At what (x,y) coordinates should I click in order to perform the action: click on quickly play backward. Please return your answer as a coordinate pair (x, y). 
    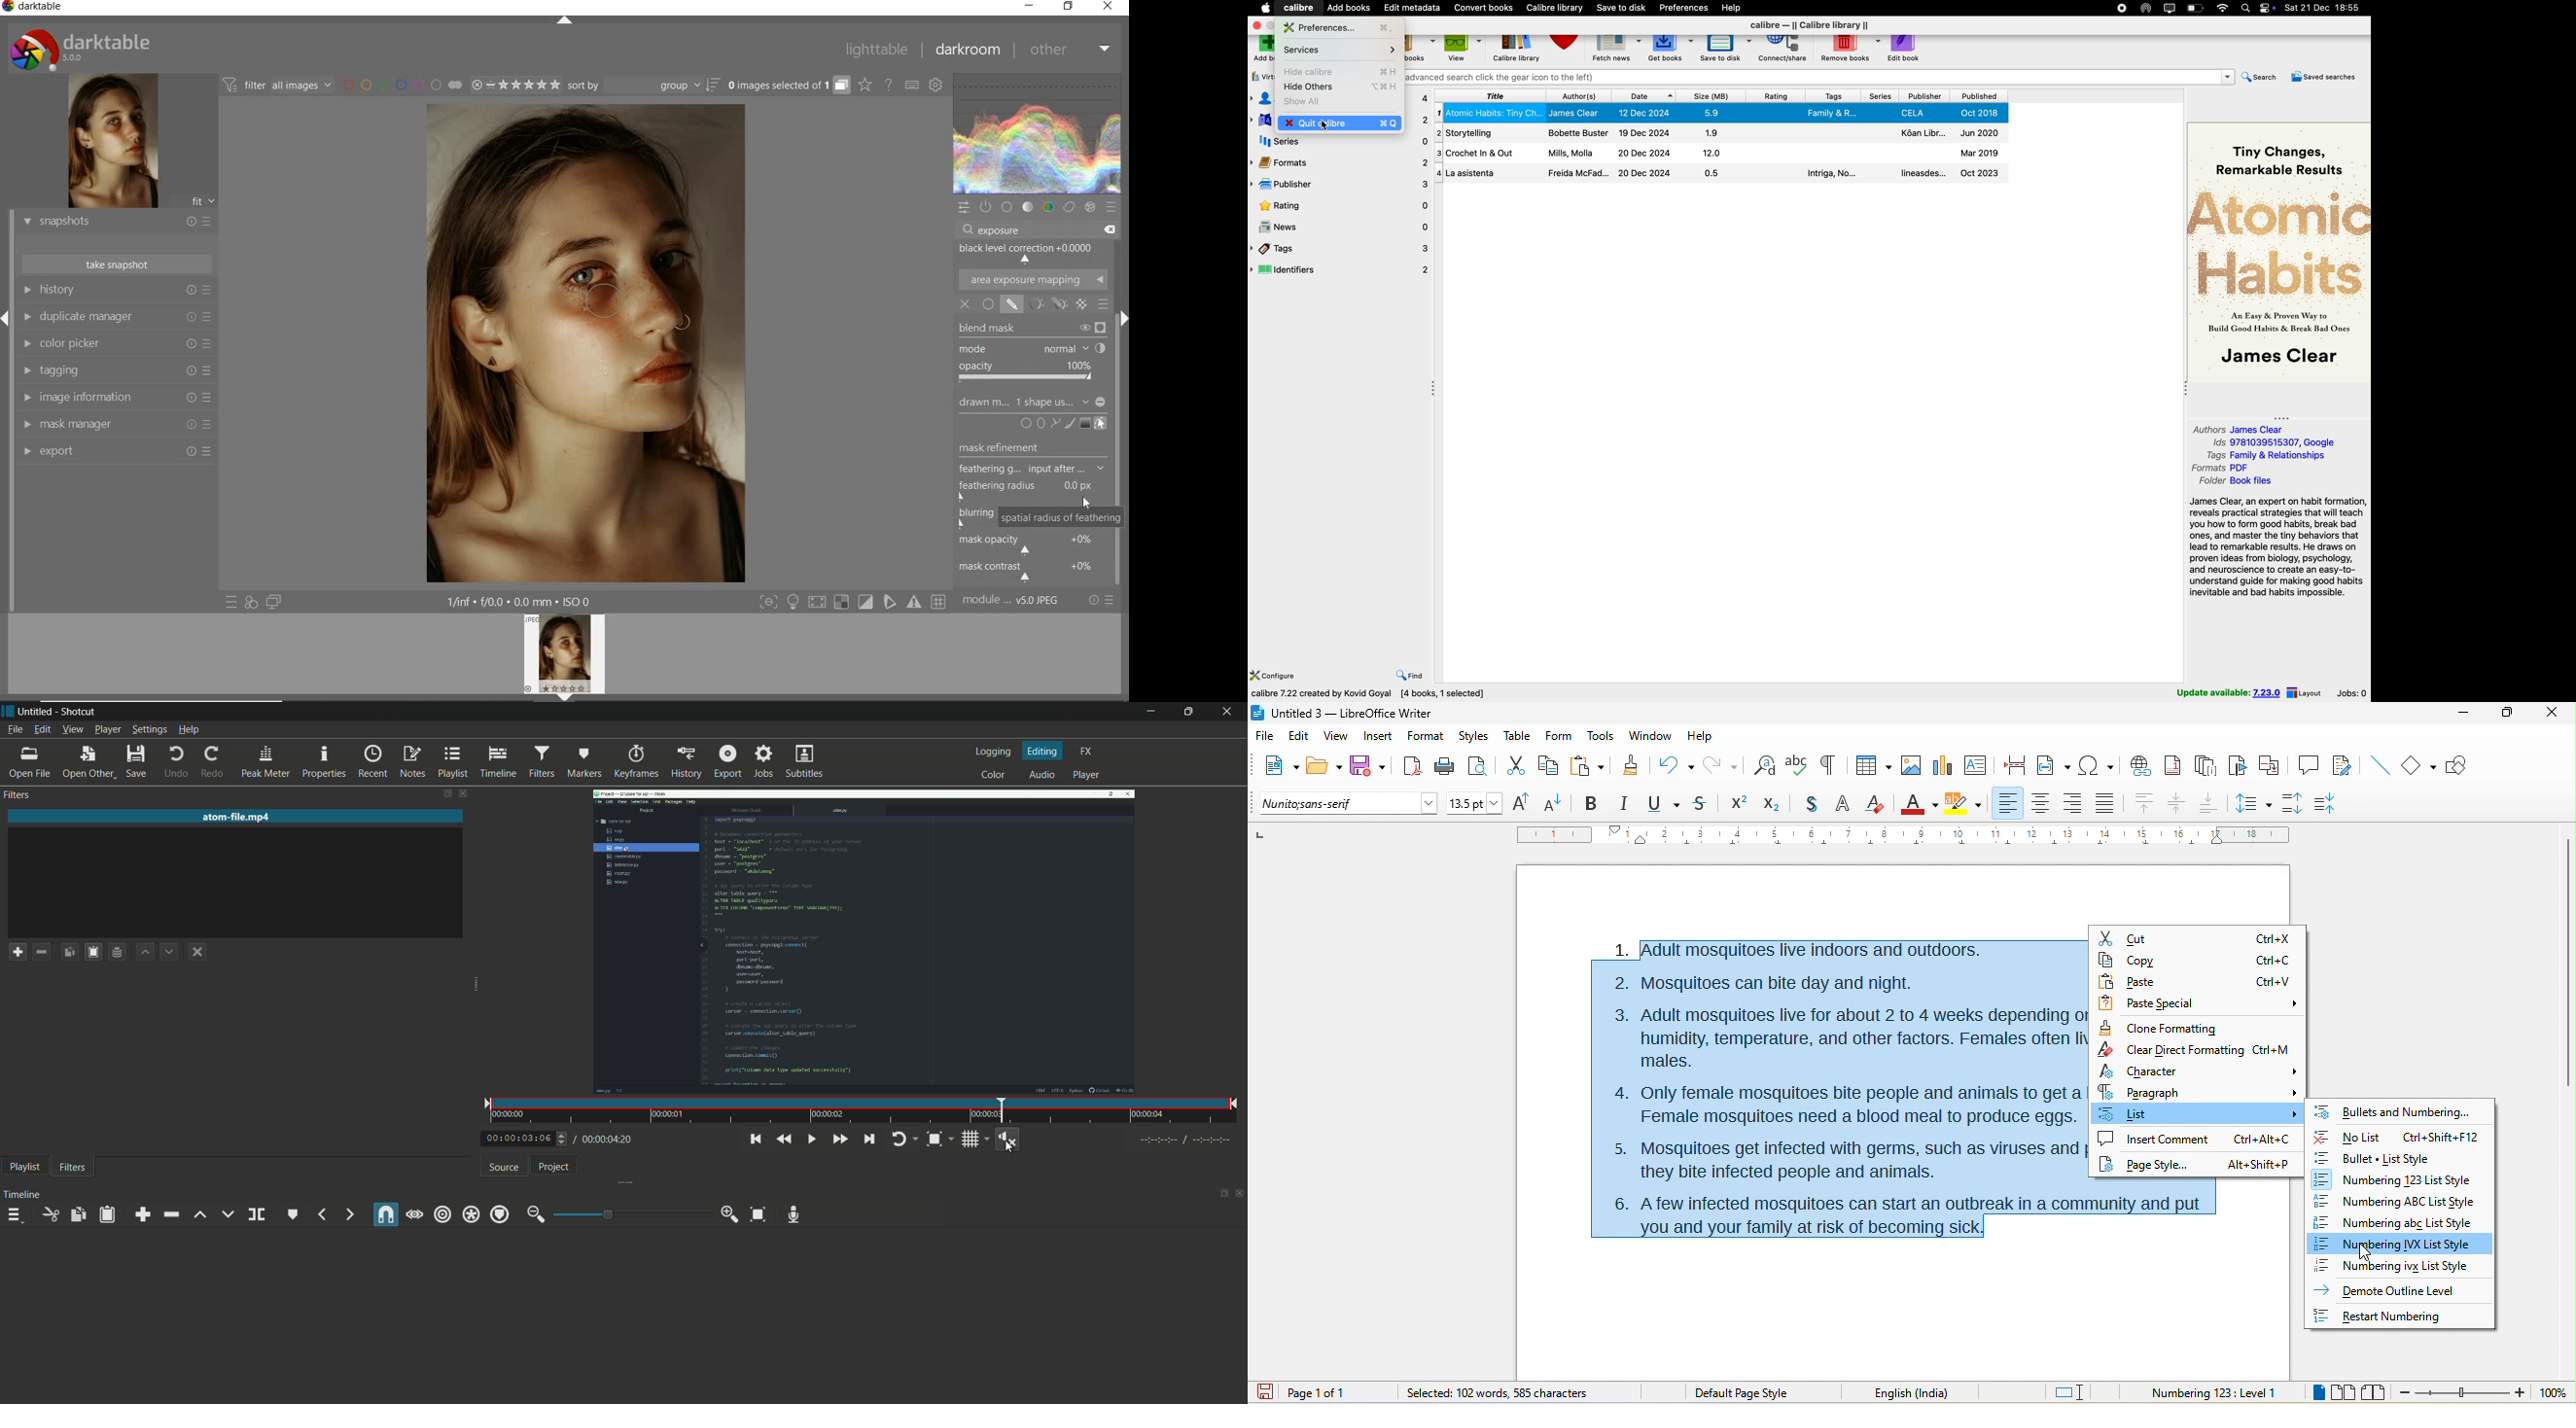
    Looking at the image, I should click on (783, 1139).